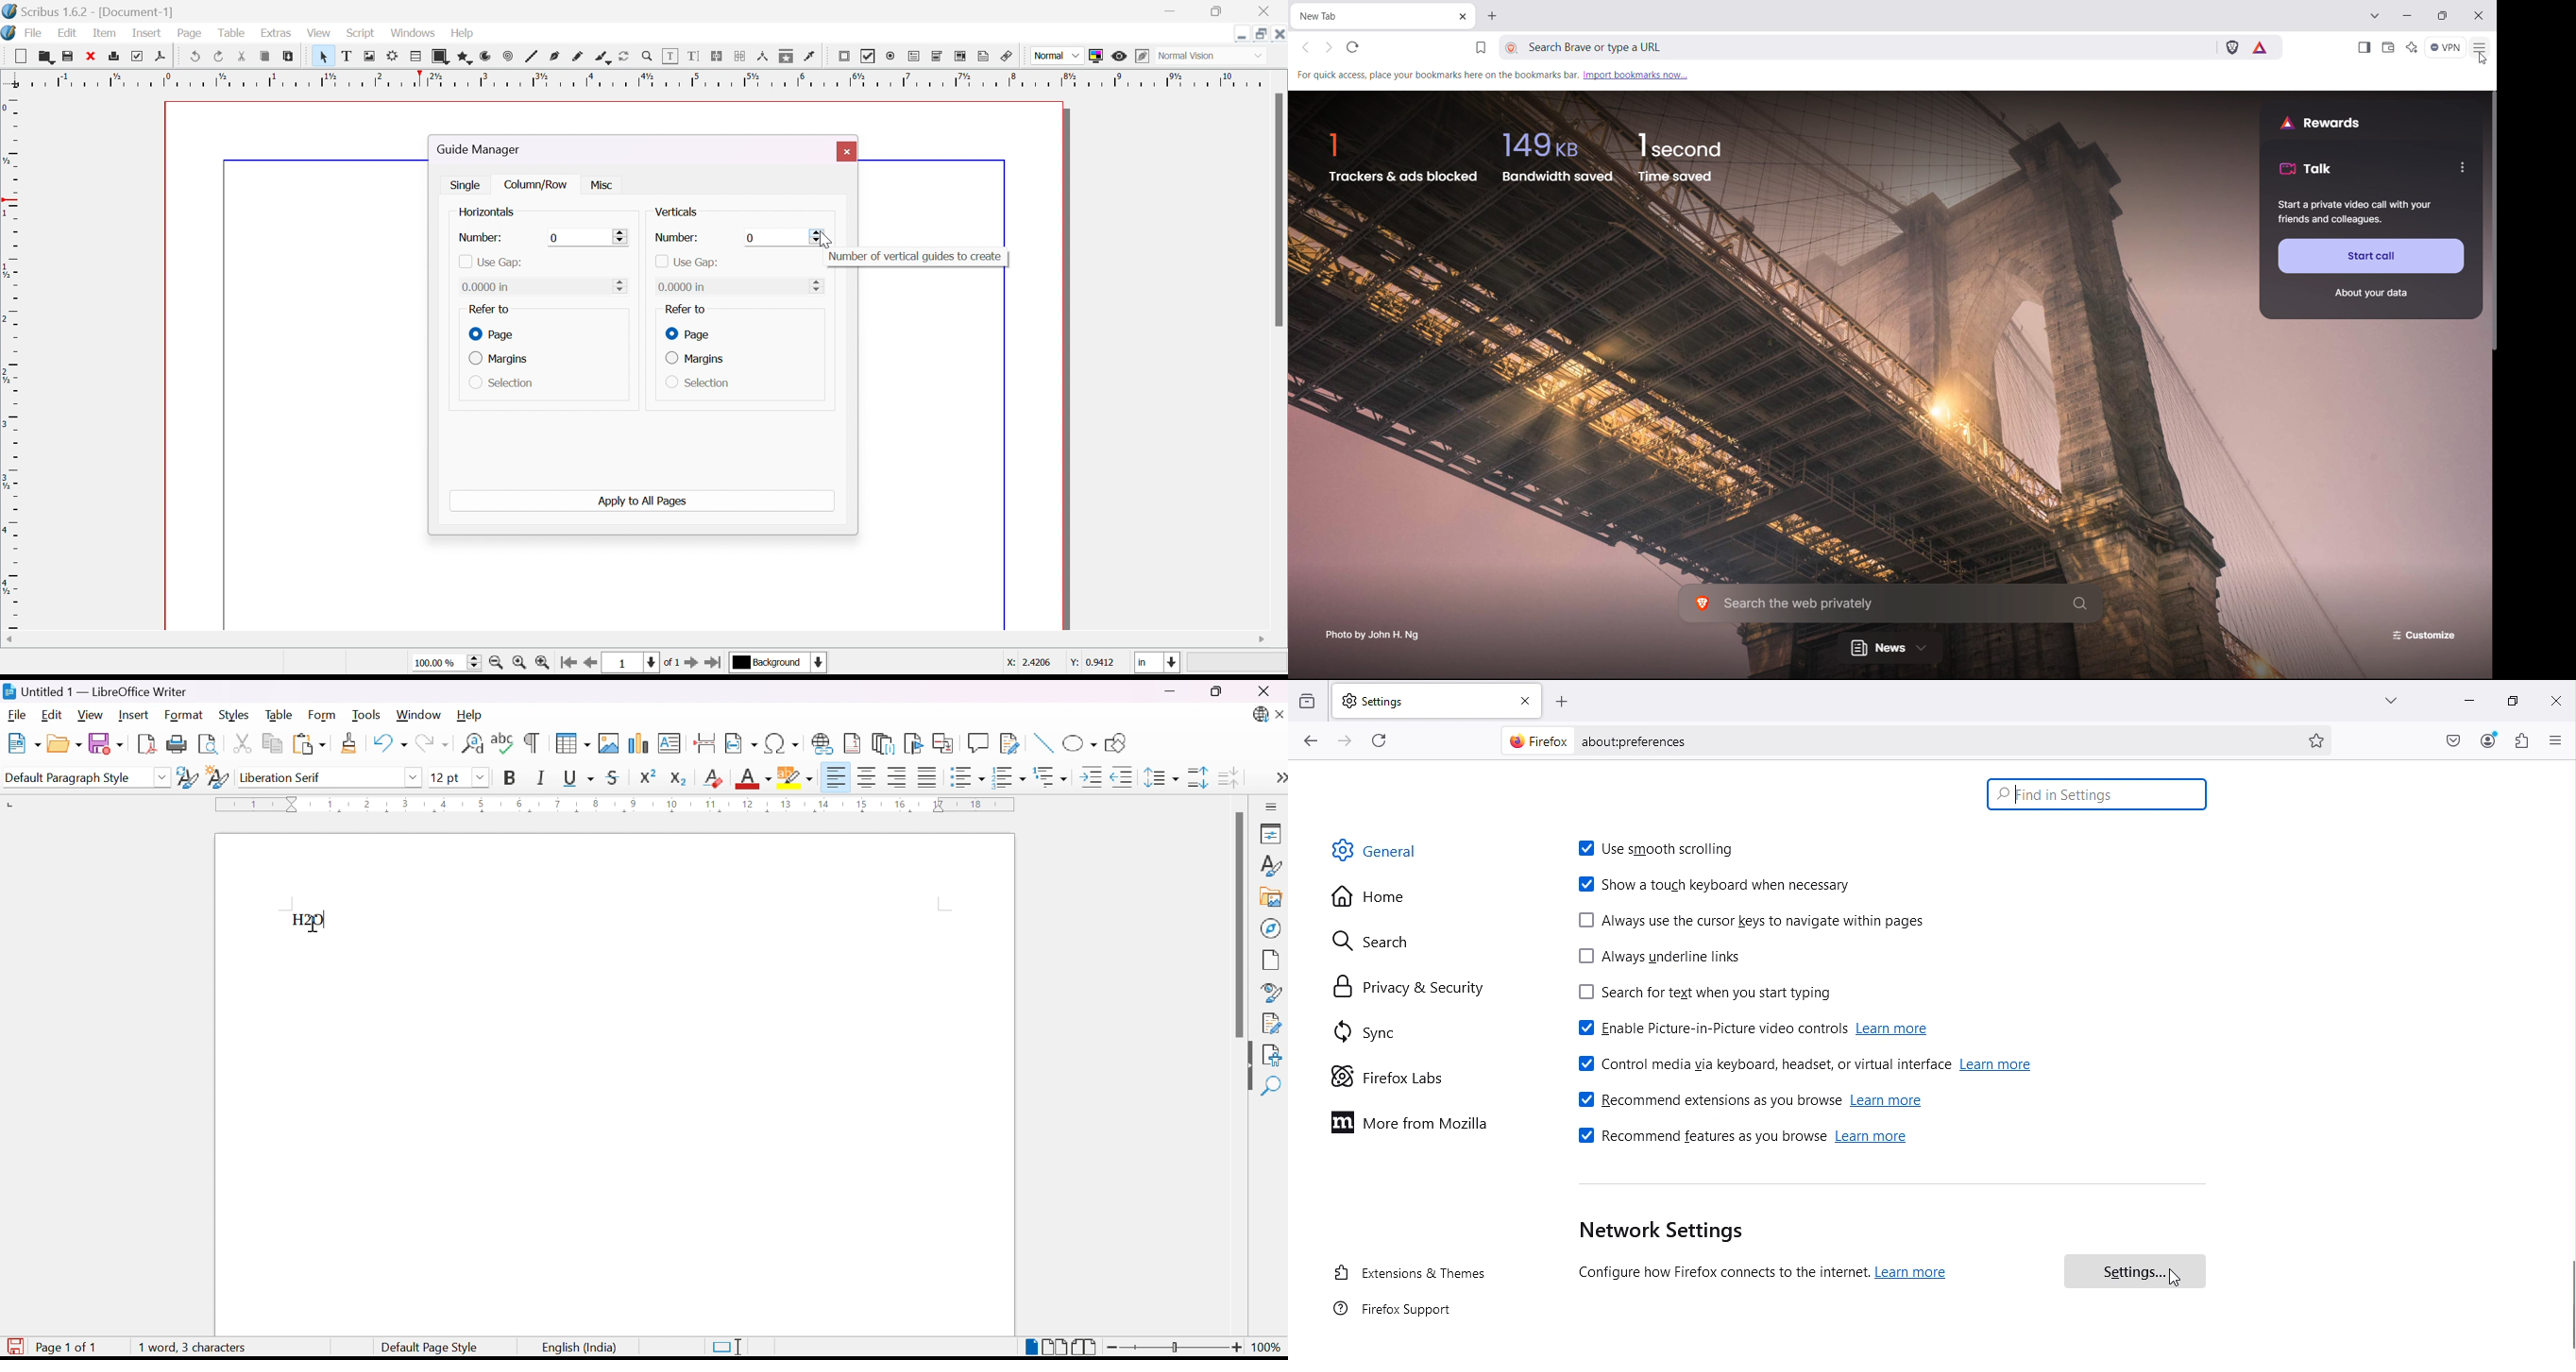 This screenshot has height=1372, width=2576. Describe the element at coordinates (1273, 833) in the screenshot. I see `Properties` at that location.